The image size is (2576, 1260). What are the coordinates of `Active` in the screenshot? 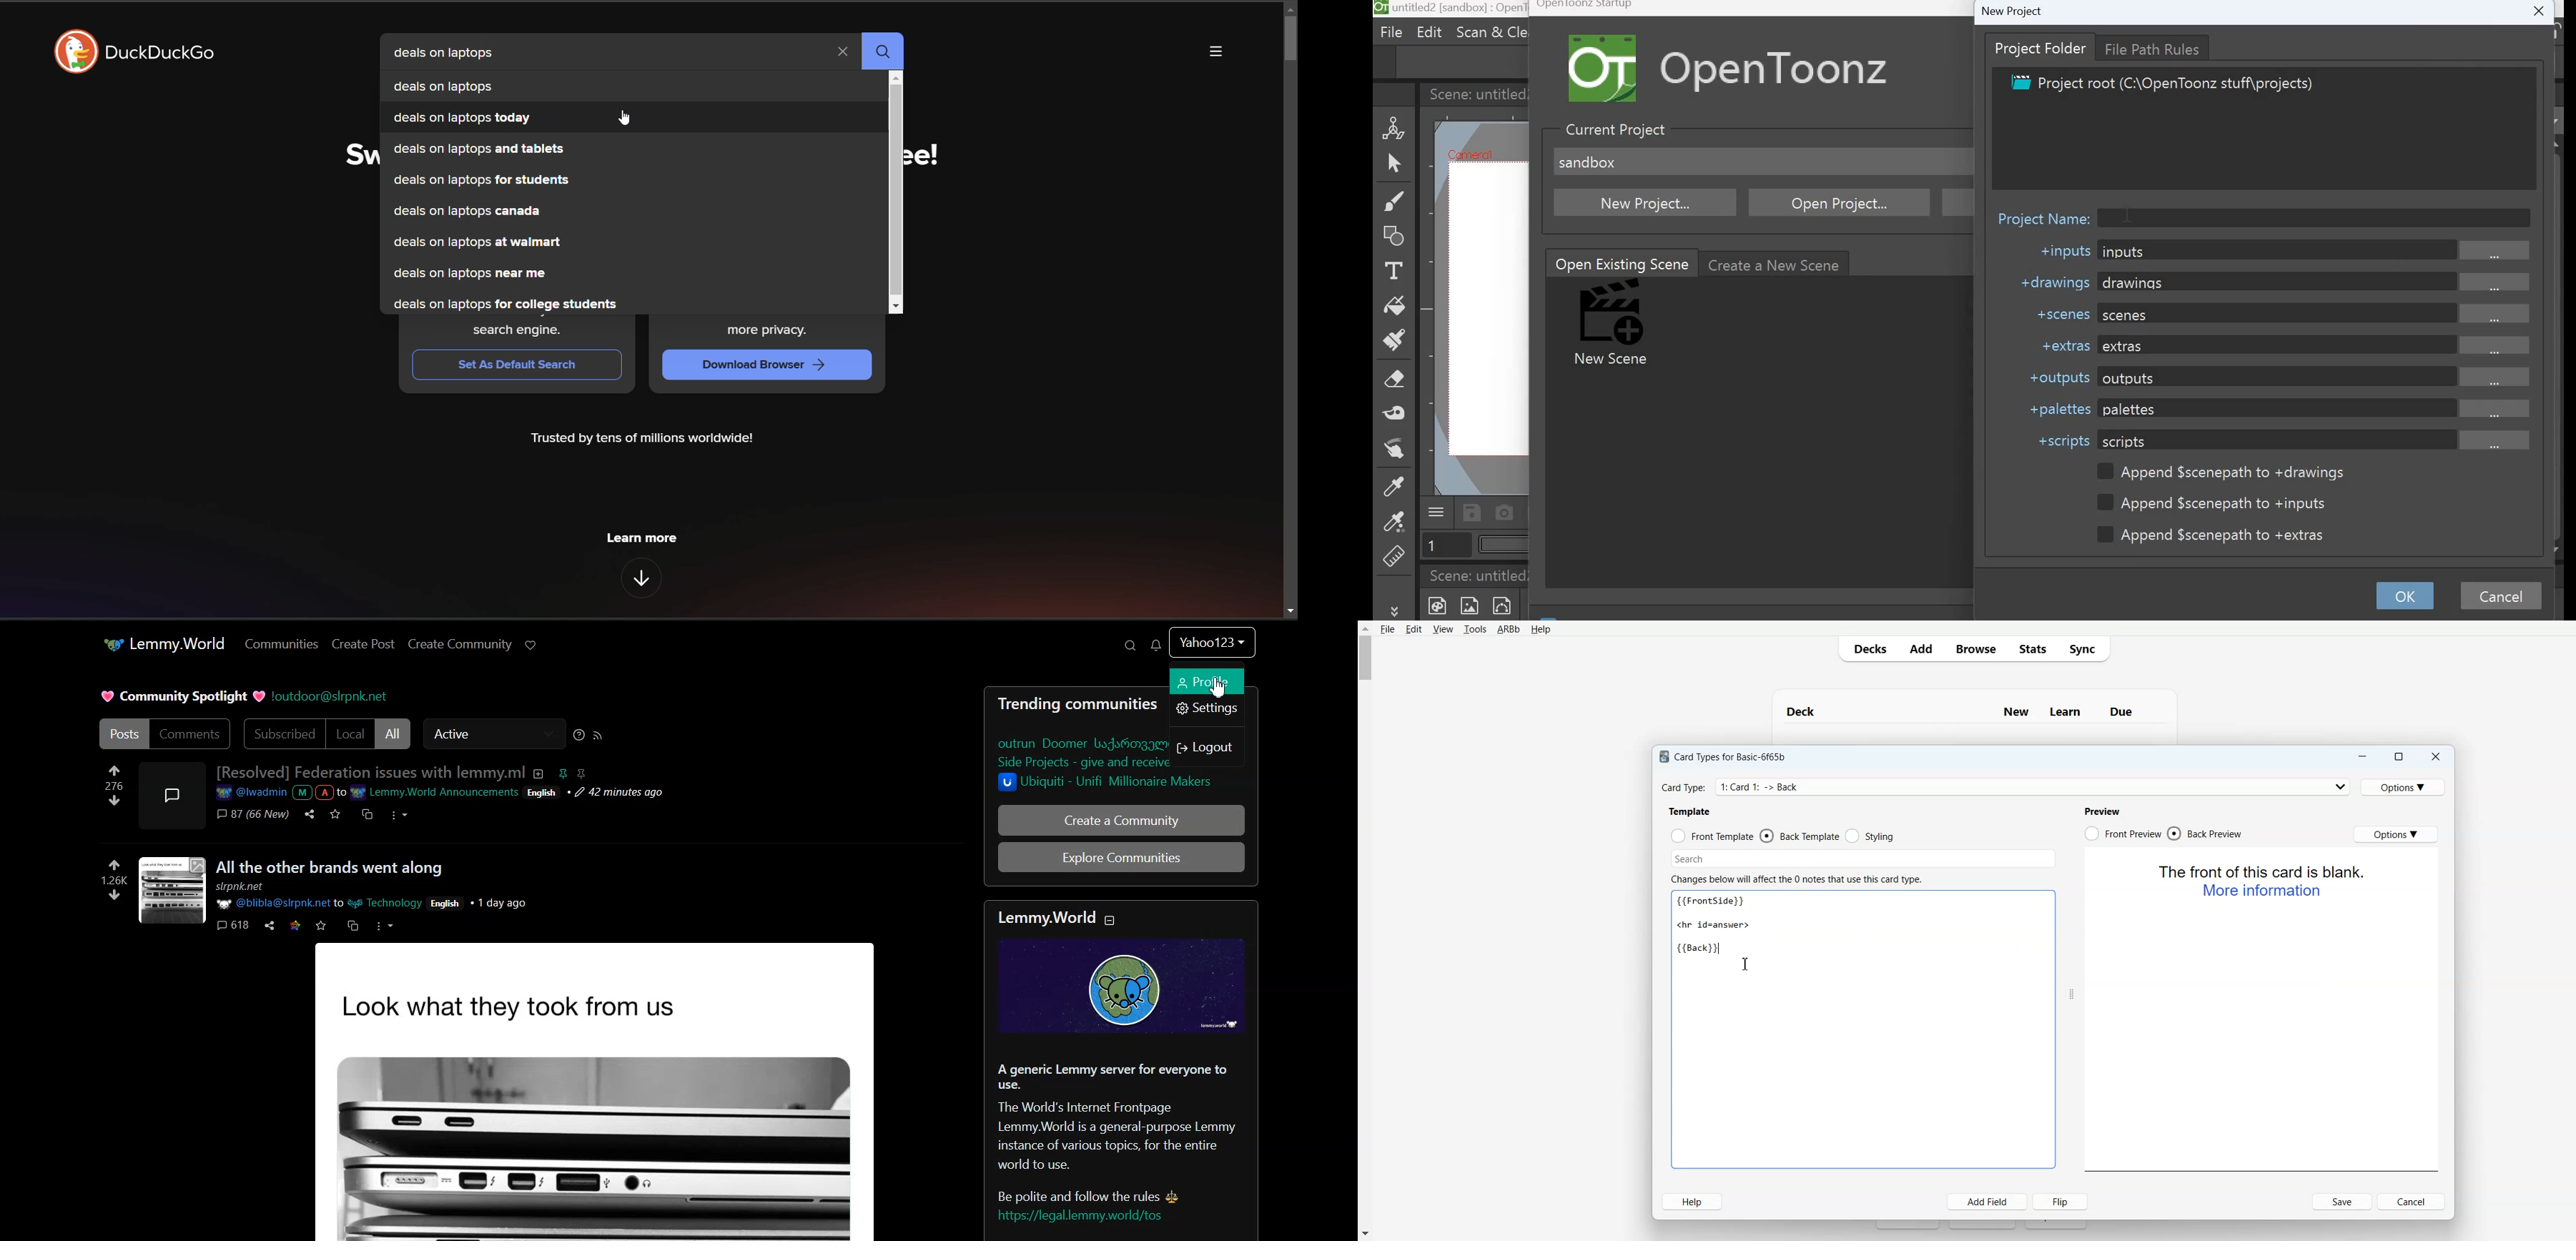 It's located at (494, 733).